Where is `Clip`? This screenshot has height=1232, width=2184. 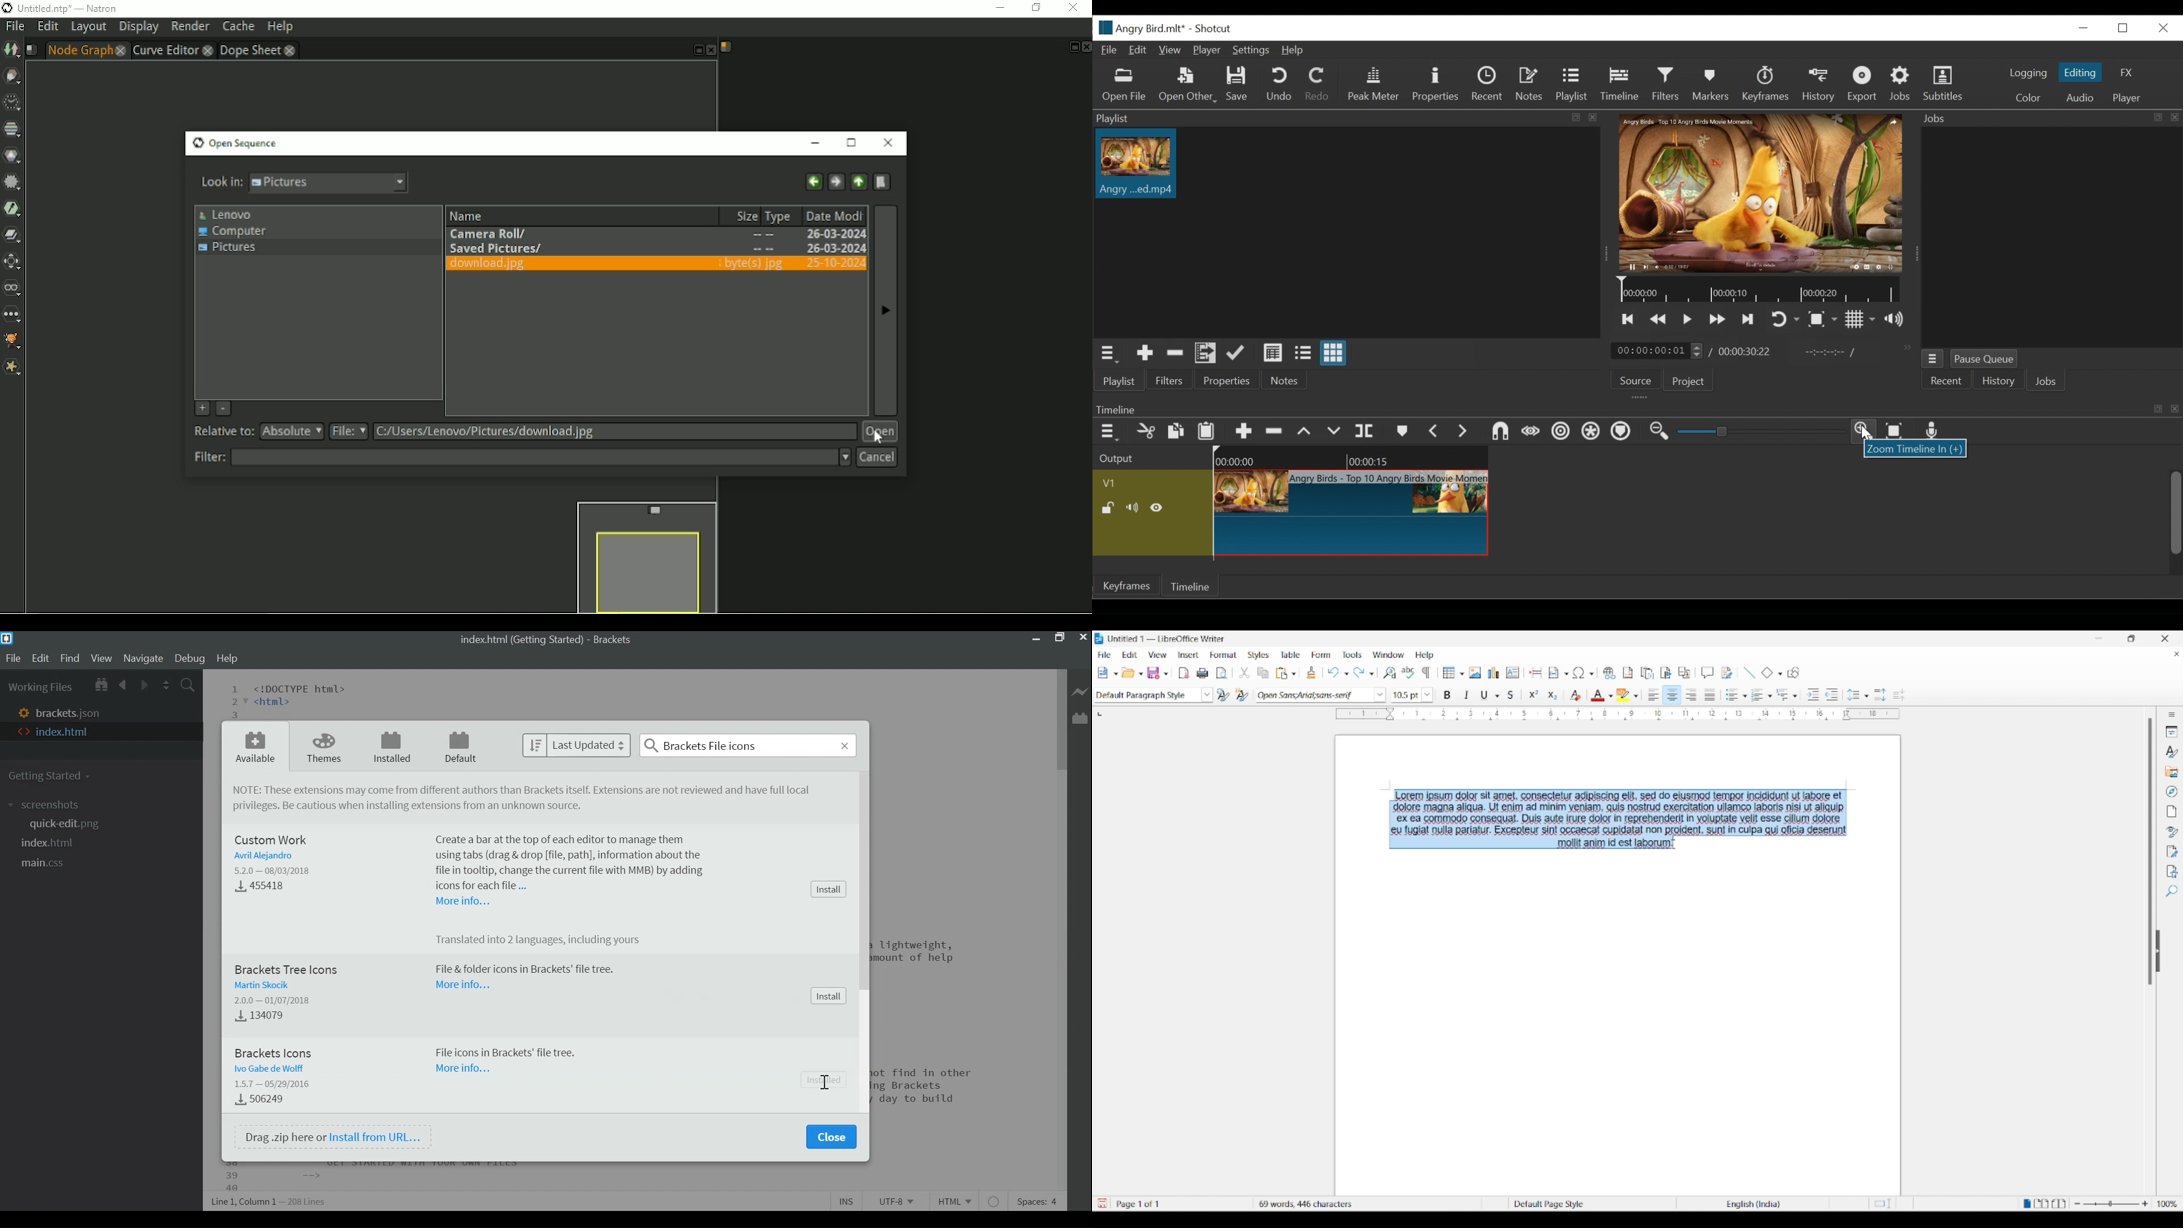 Clip is located at coordinates (1136, 164).